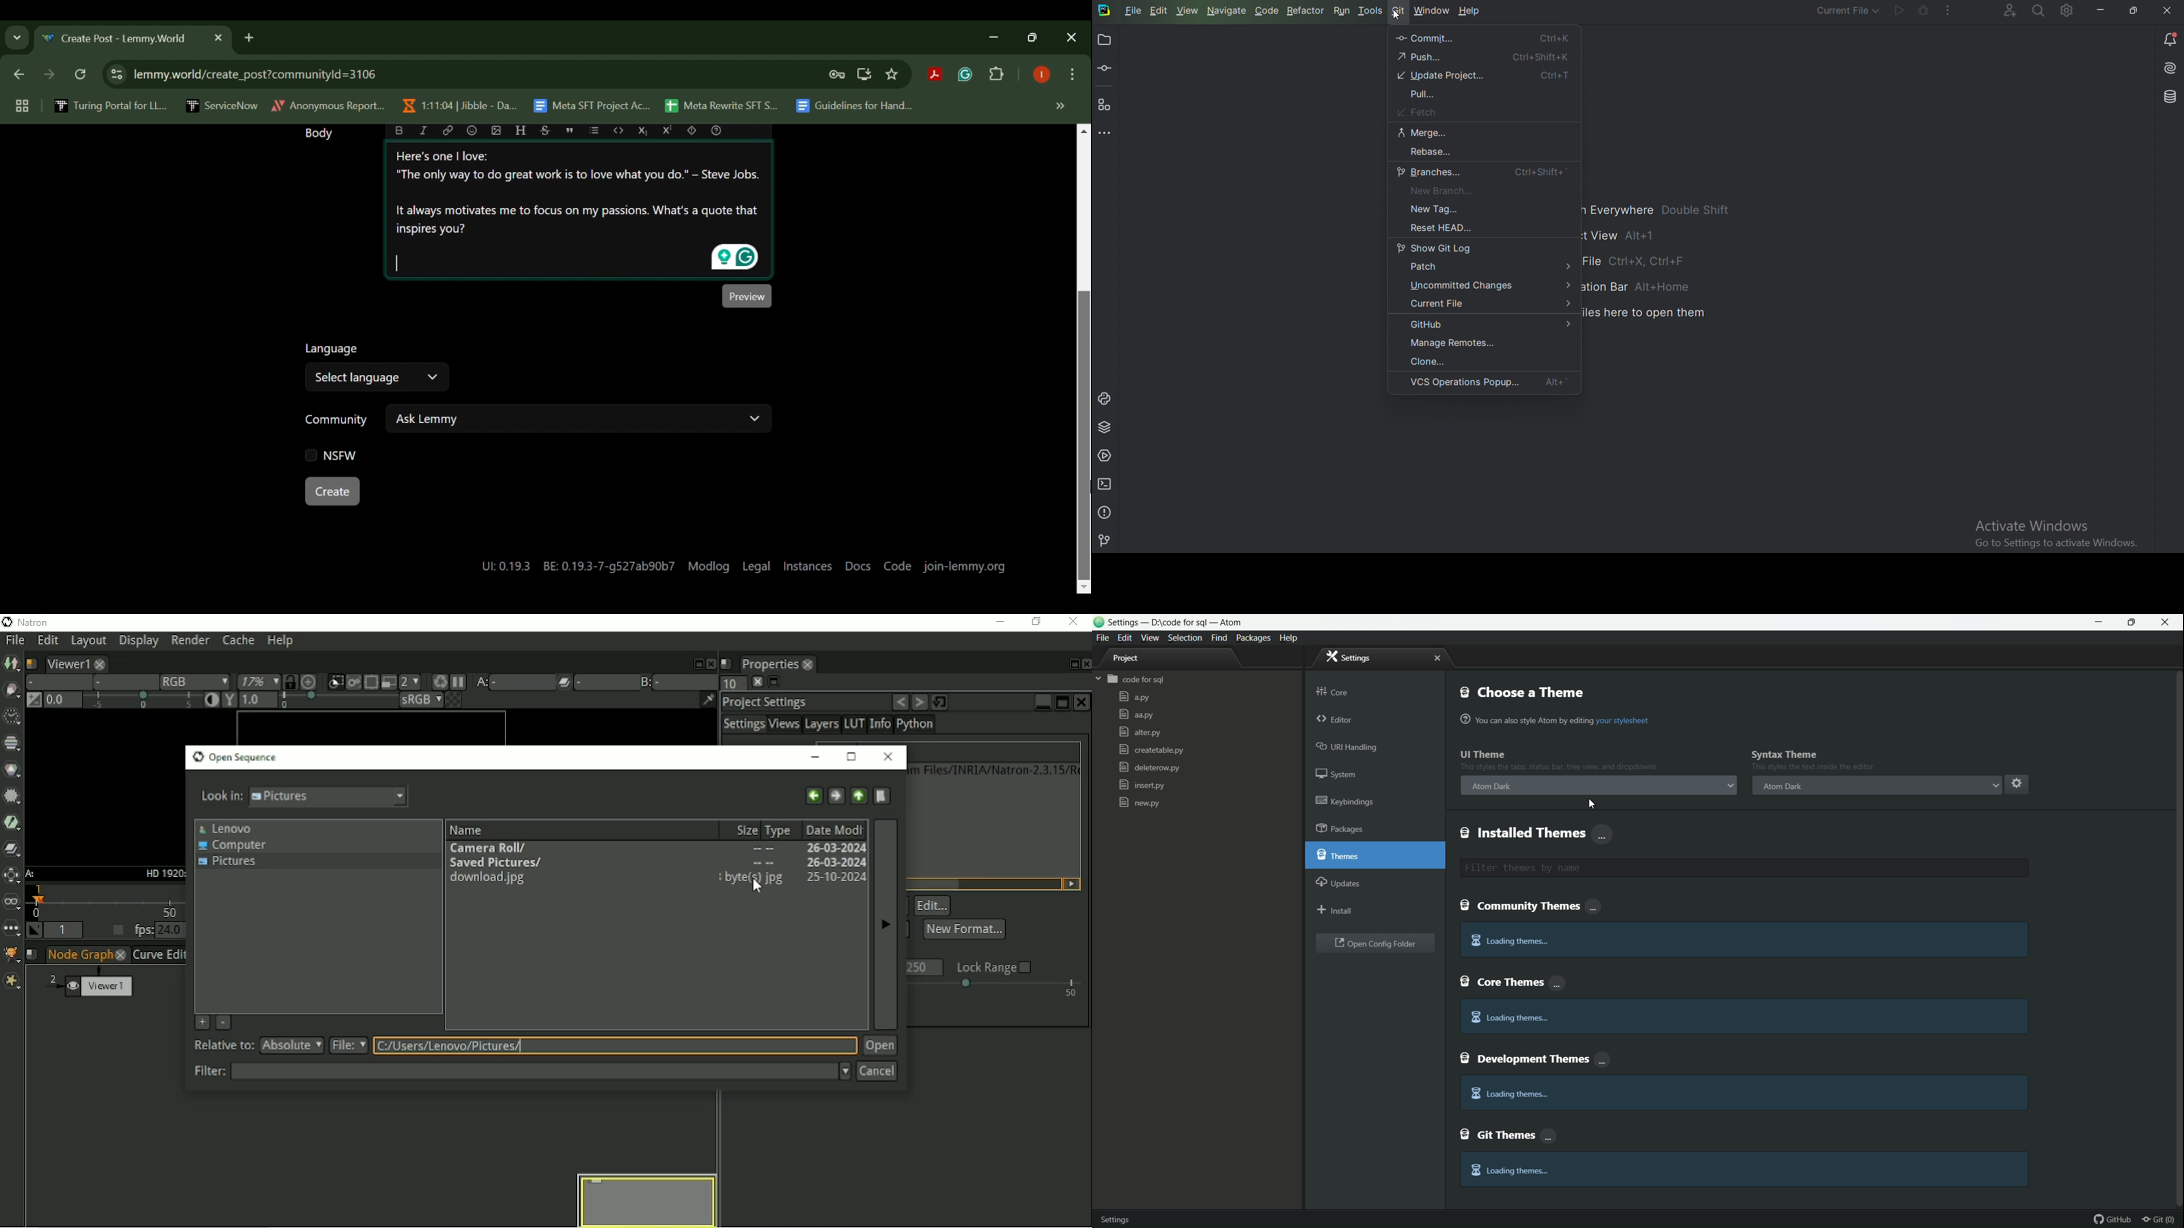 The width and height of the screenshot is (2184, 1232). What do you see at coordinates (2134, 9) in the screenshot?
I see `Restore down` at bounding box center [2134, 9].